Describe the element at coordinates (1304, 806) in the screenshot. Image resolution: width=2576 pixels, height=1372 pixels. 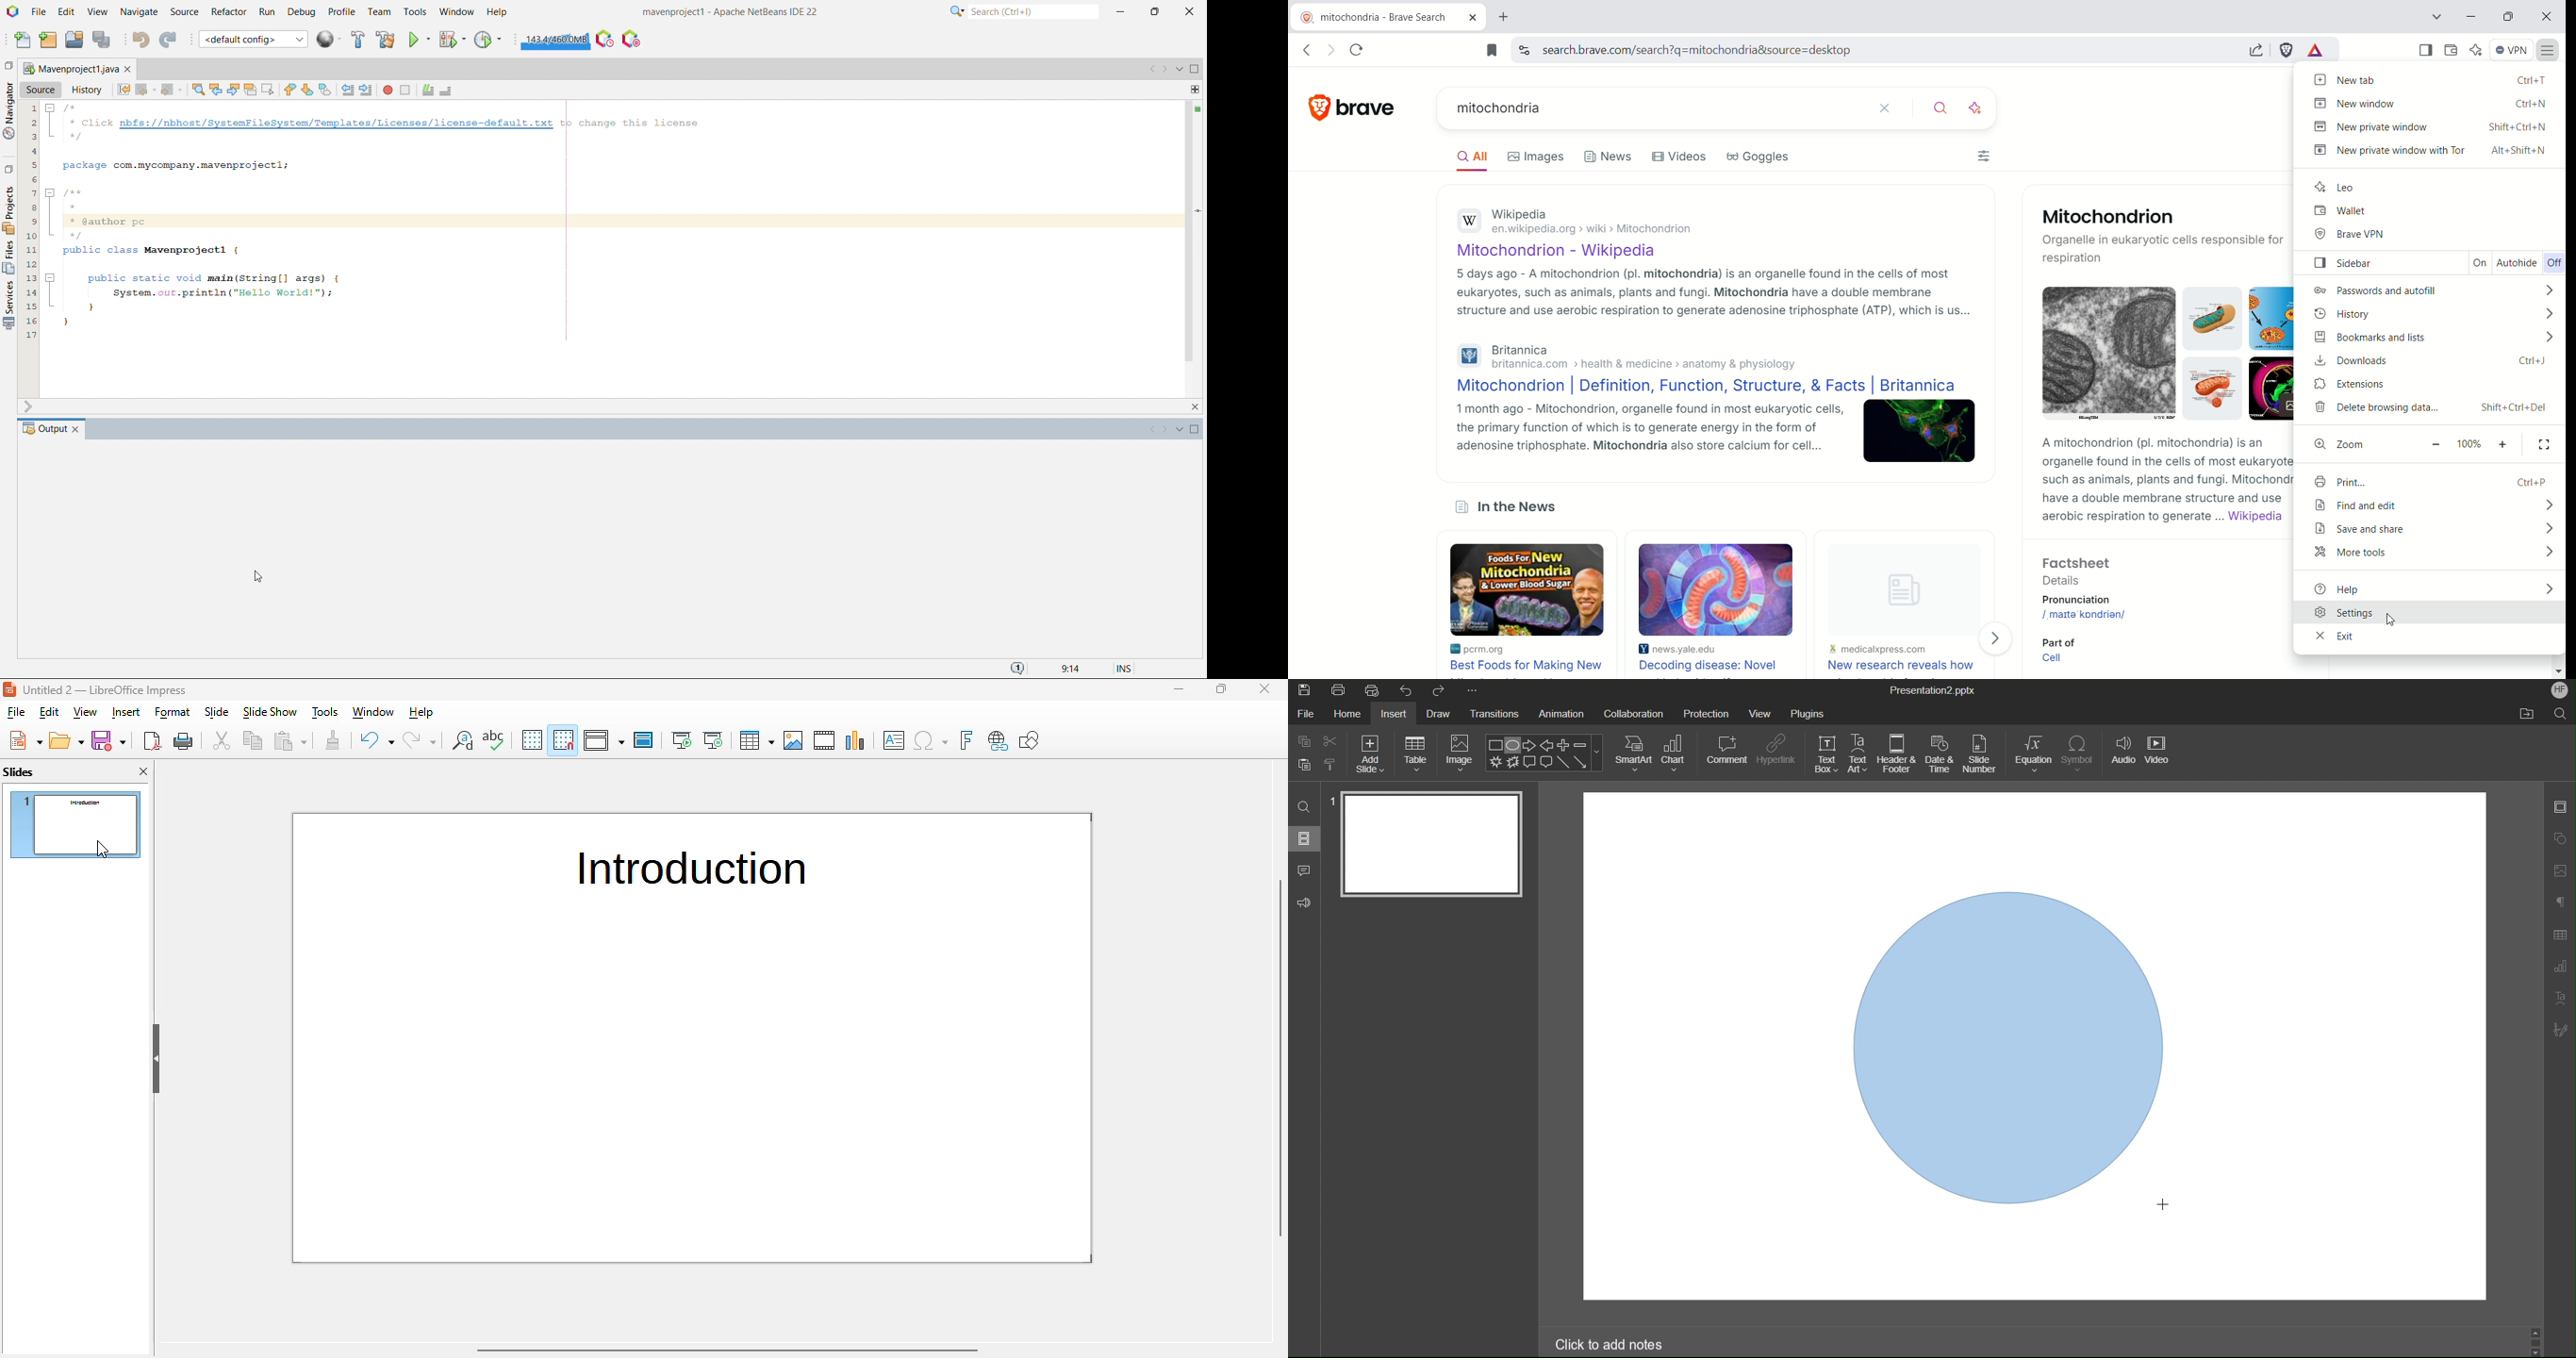
I see `Search` at that location.